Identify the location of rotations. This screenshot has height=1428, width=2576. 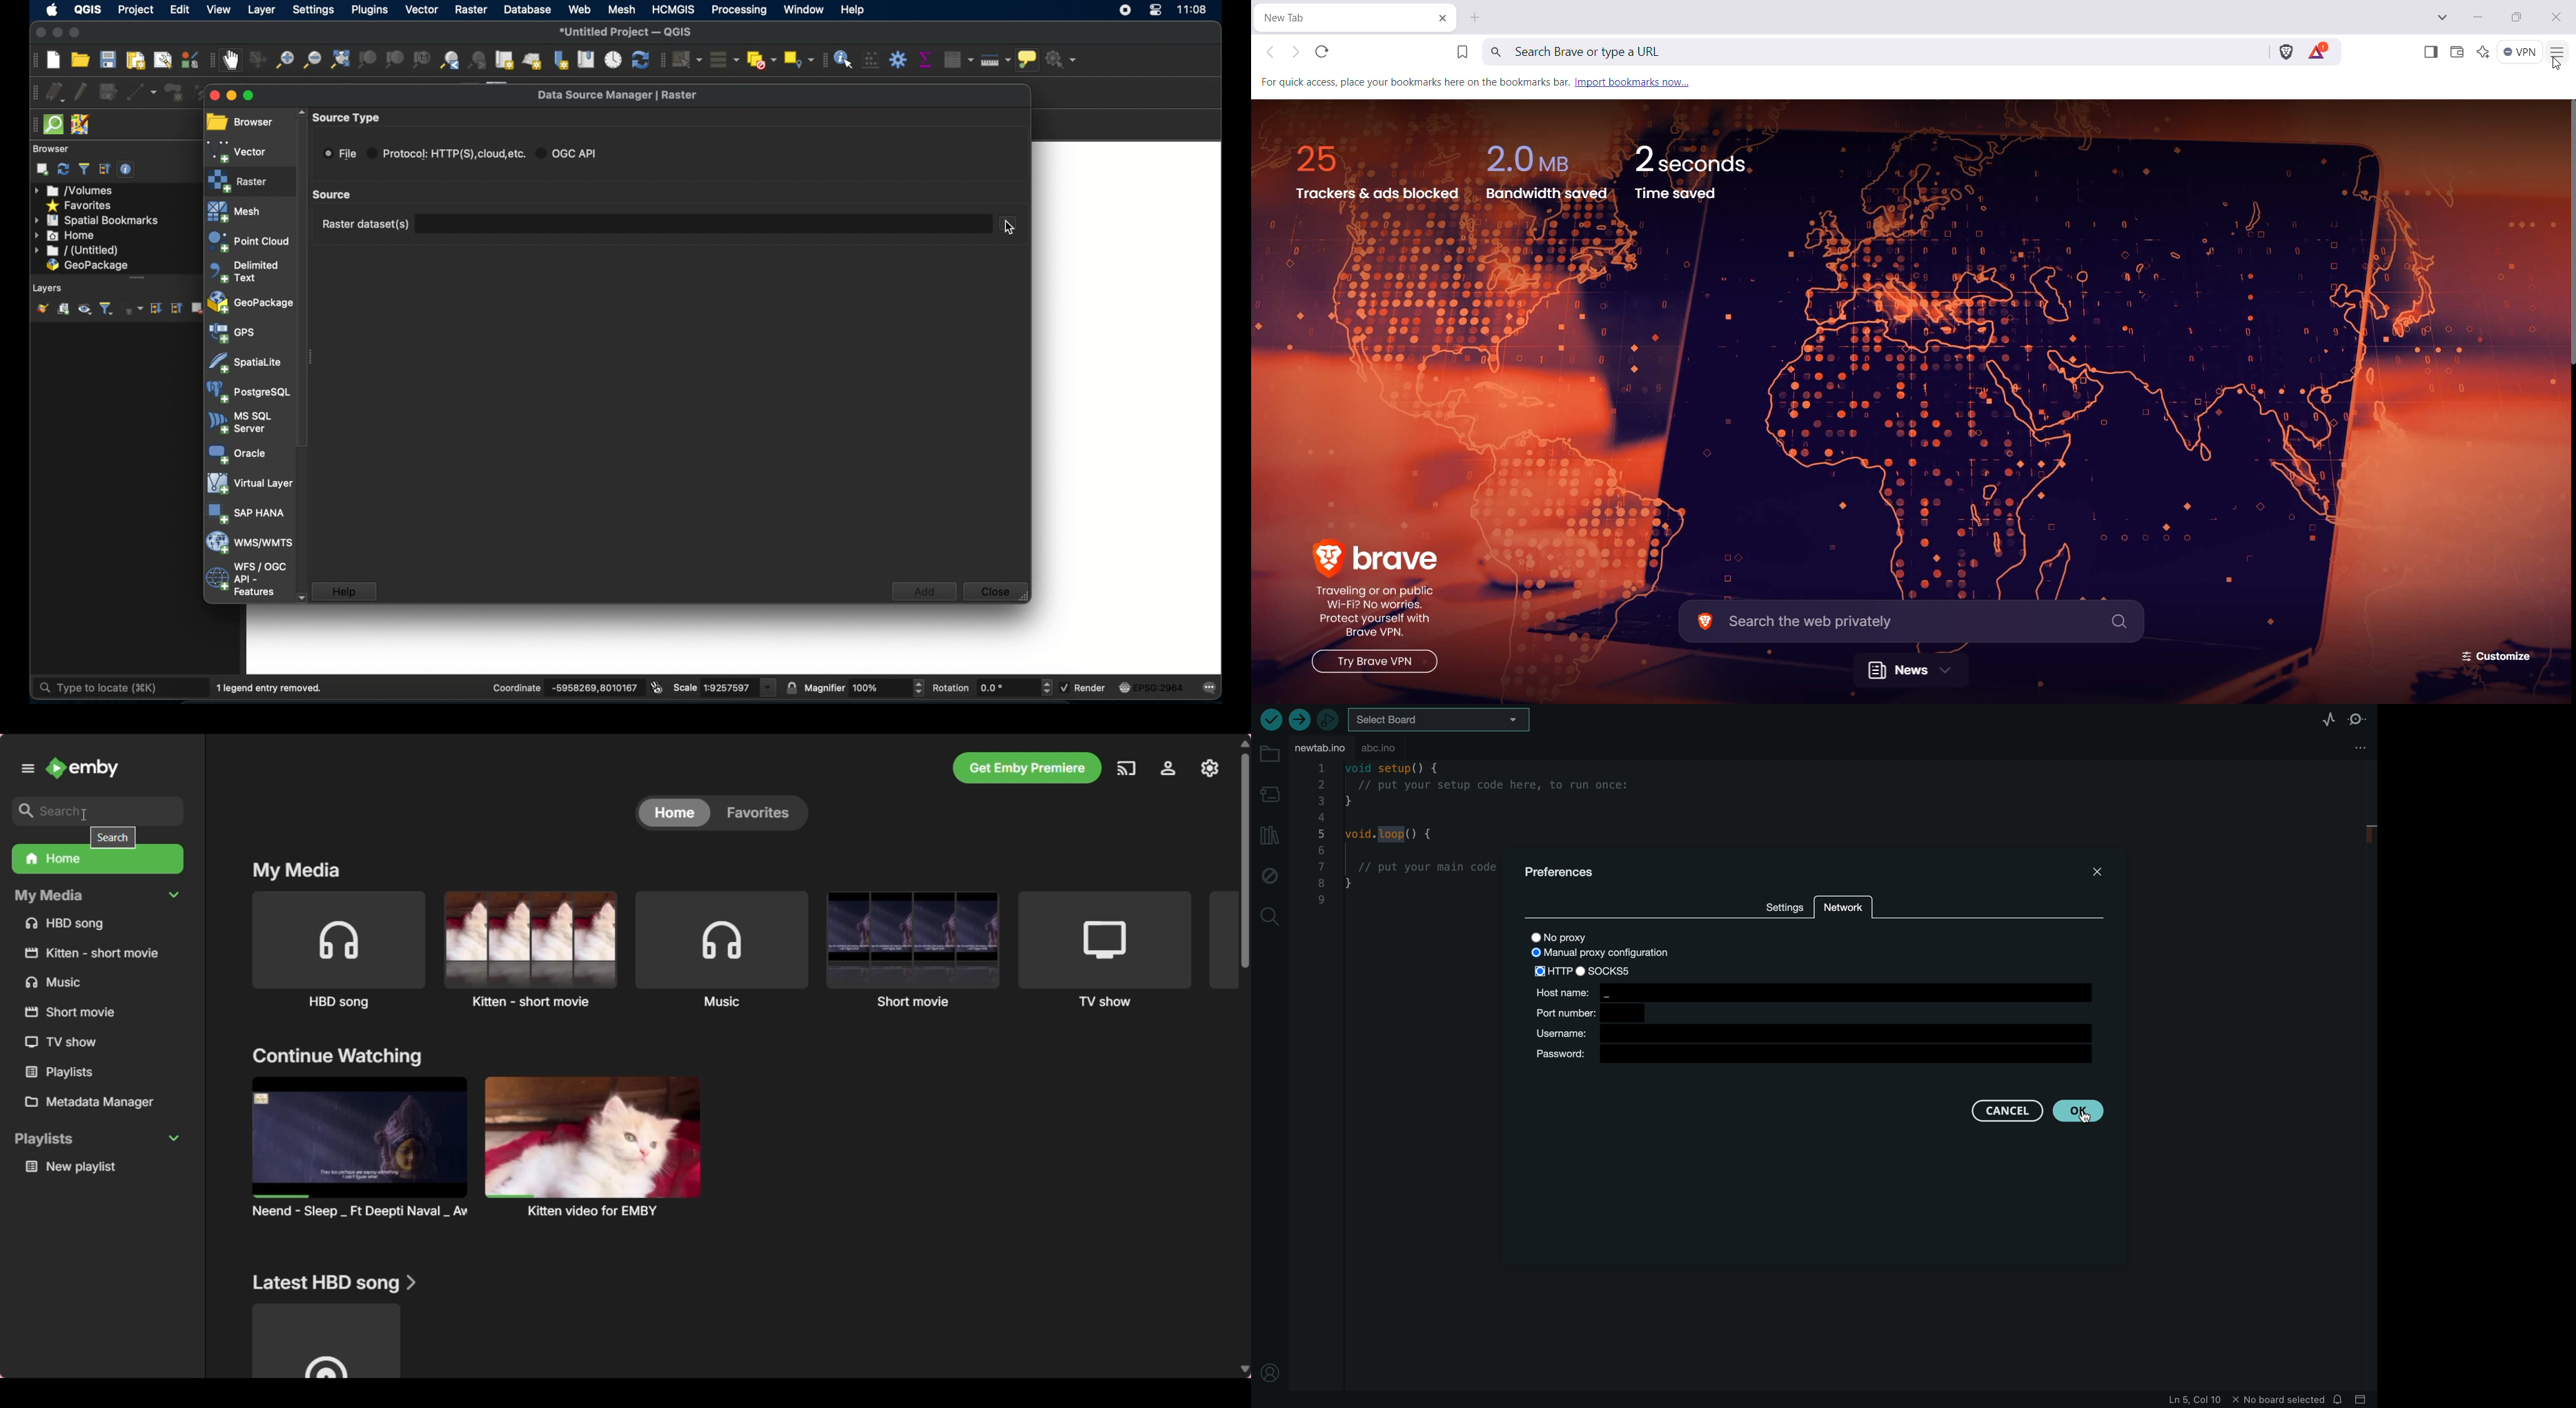
(993, 688).